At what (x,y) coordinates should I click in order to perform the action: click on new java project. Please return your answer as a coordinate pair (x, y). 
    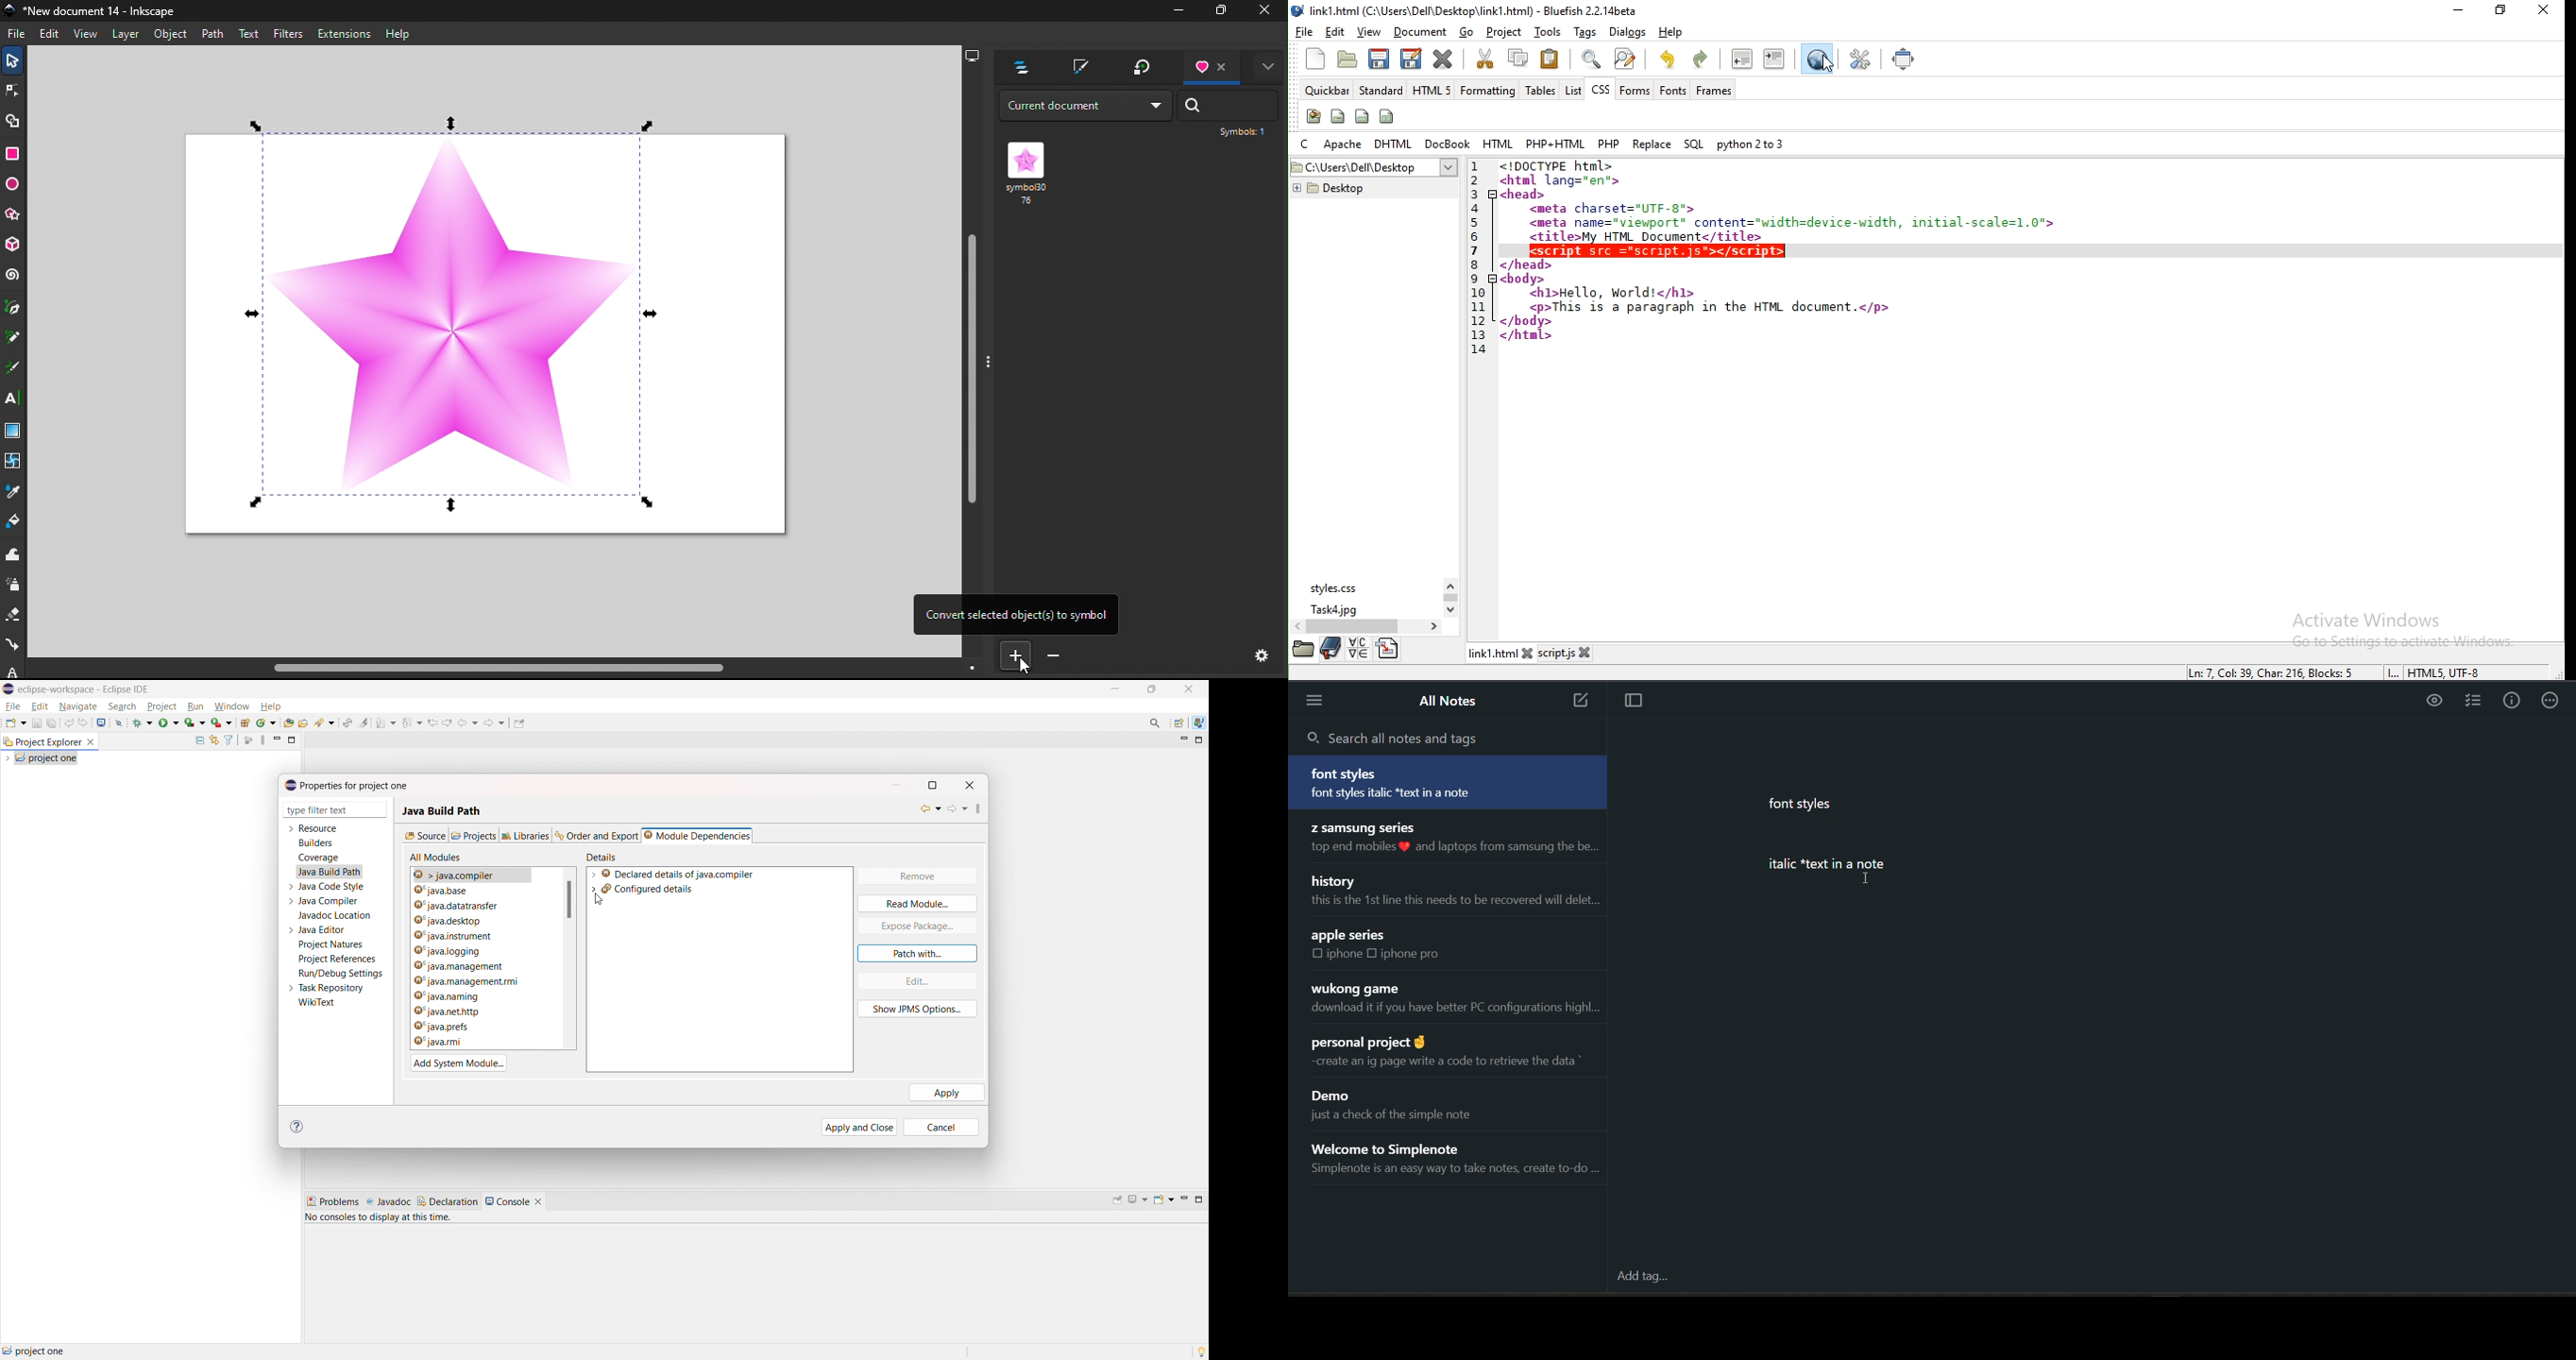
    Looking at the image, I should click on (244, 723).